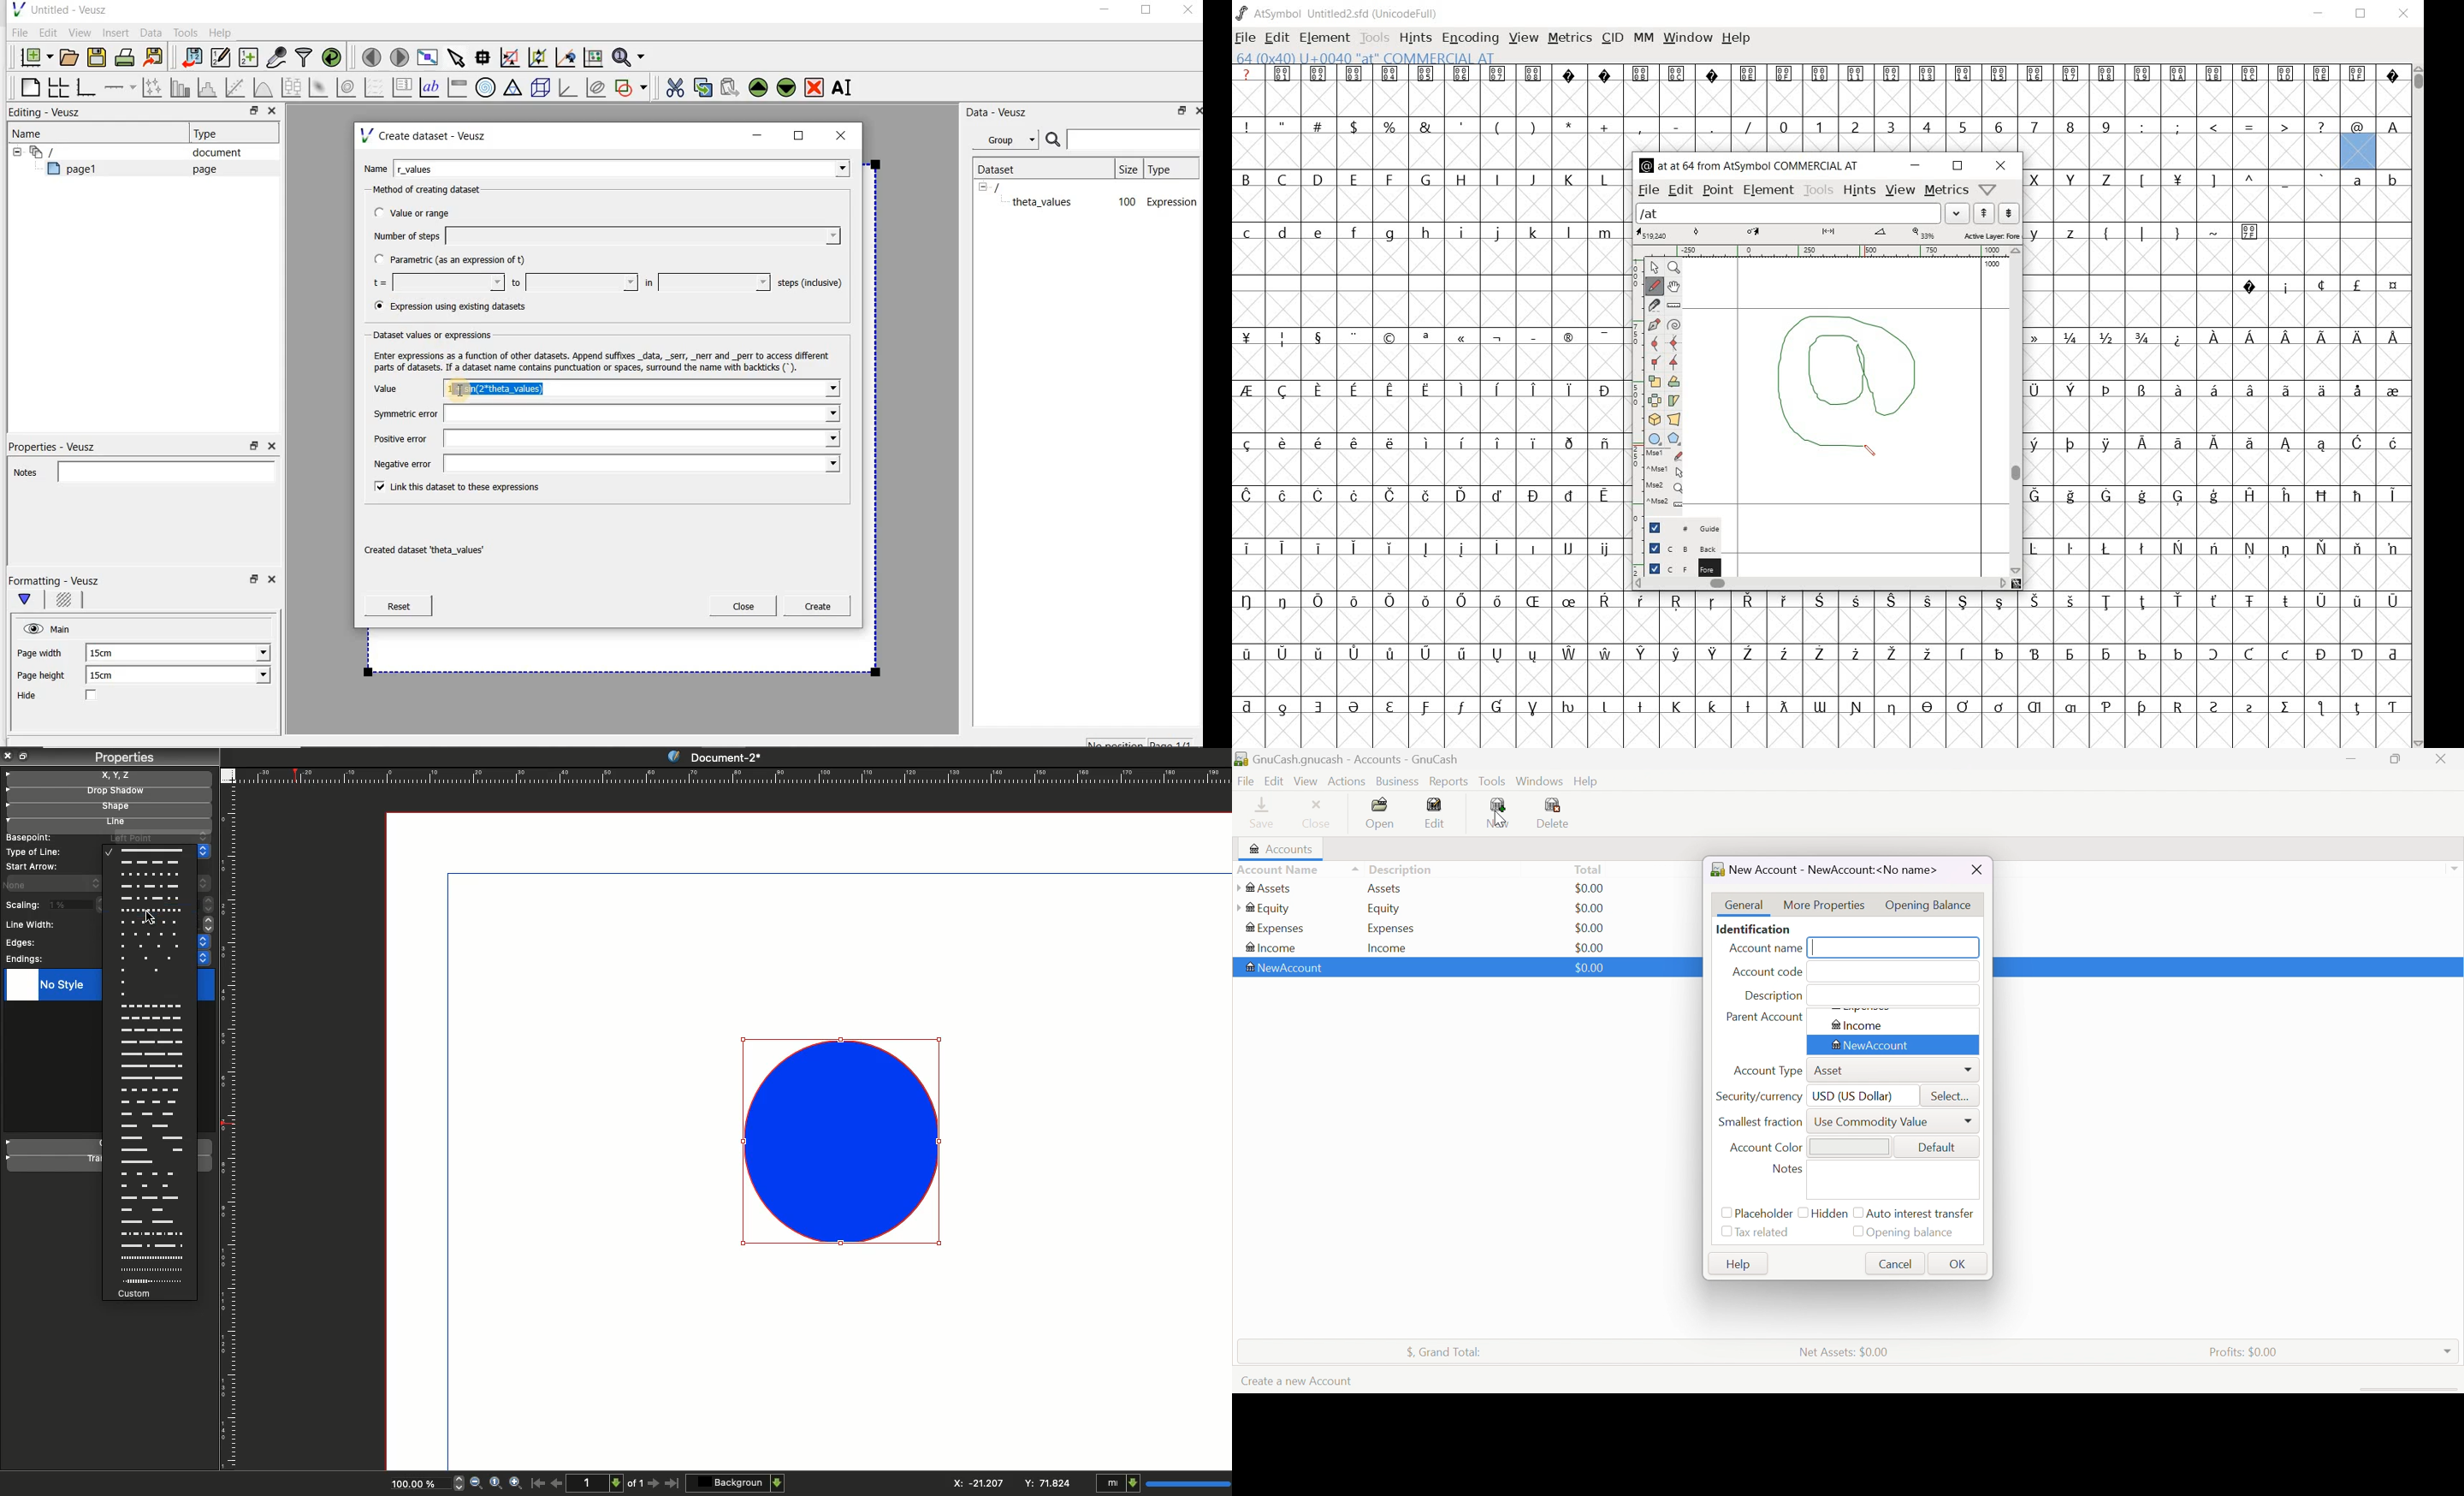 The height and width of the screenshot is (1512, 2464). I want to click on zoom in and out, so click(455, 1482).